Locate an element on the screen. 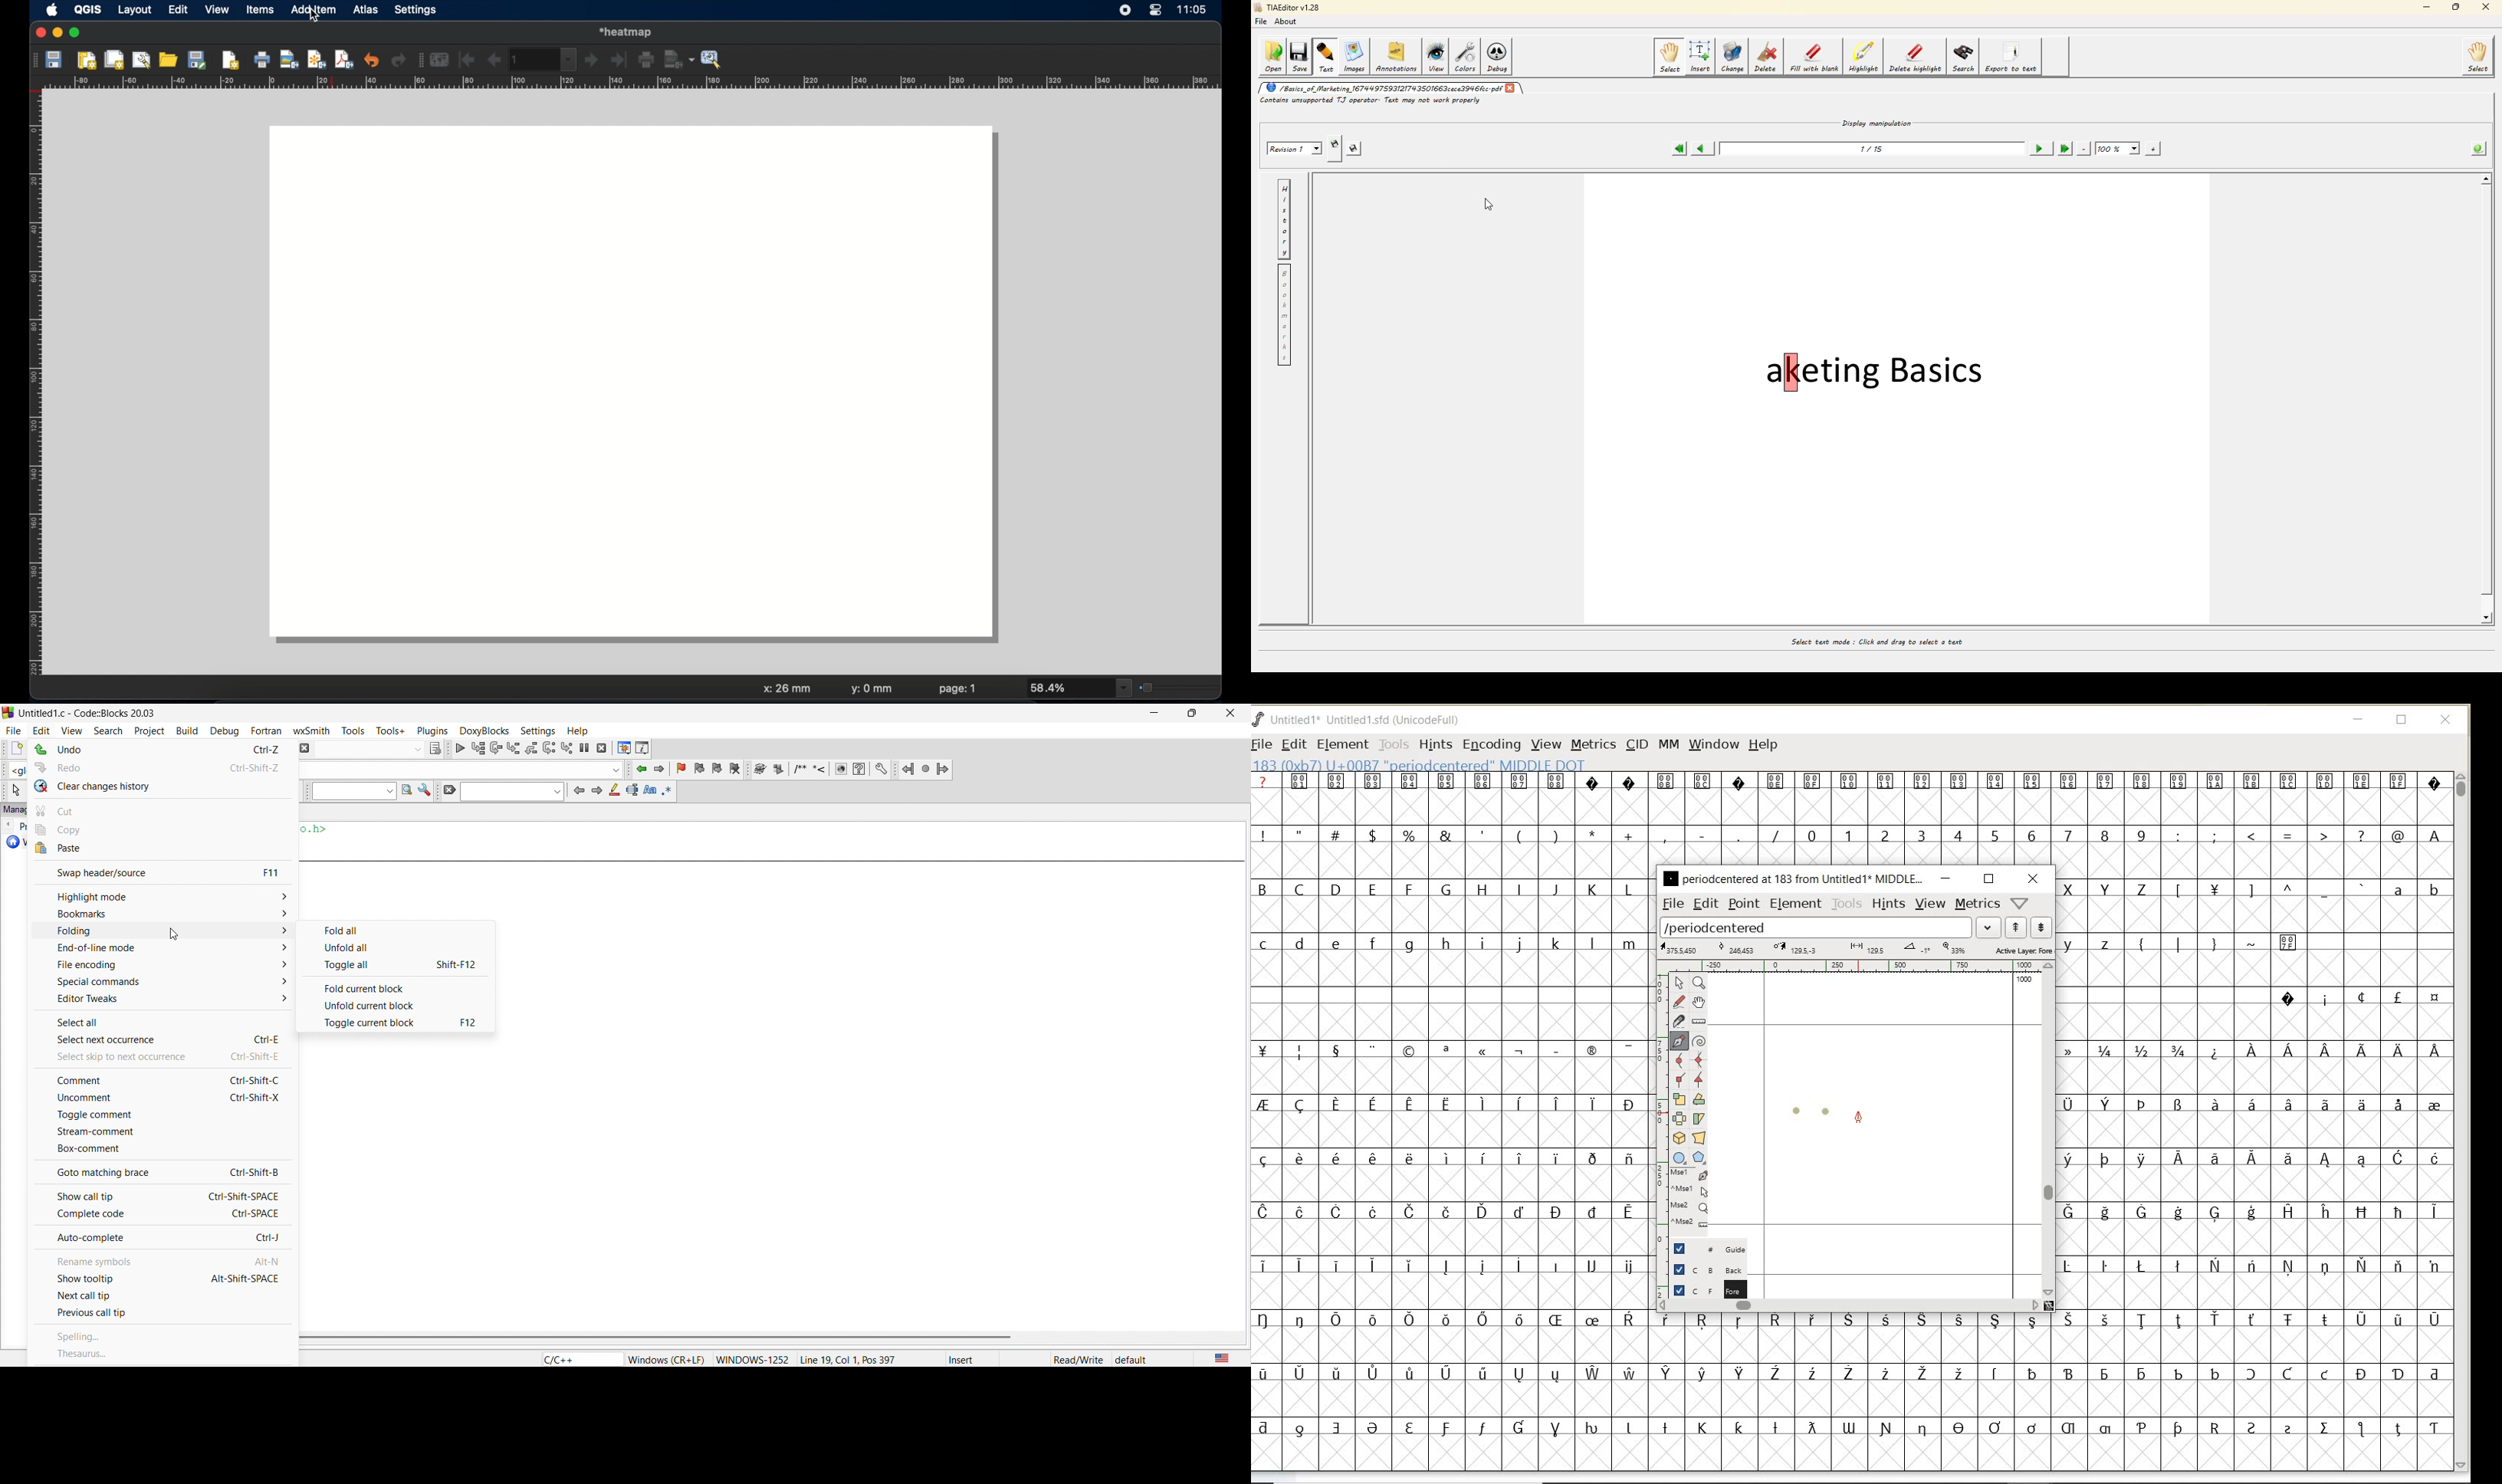 This screenshot has height=1484, width=2520. swap header/source is located at coordinates (159, 871).